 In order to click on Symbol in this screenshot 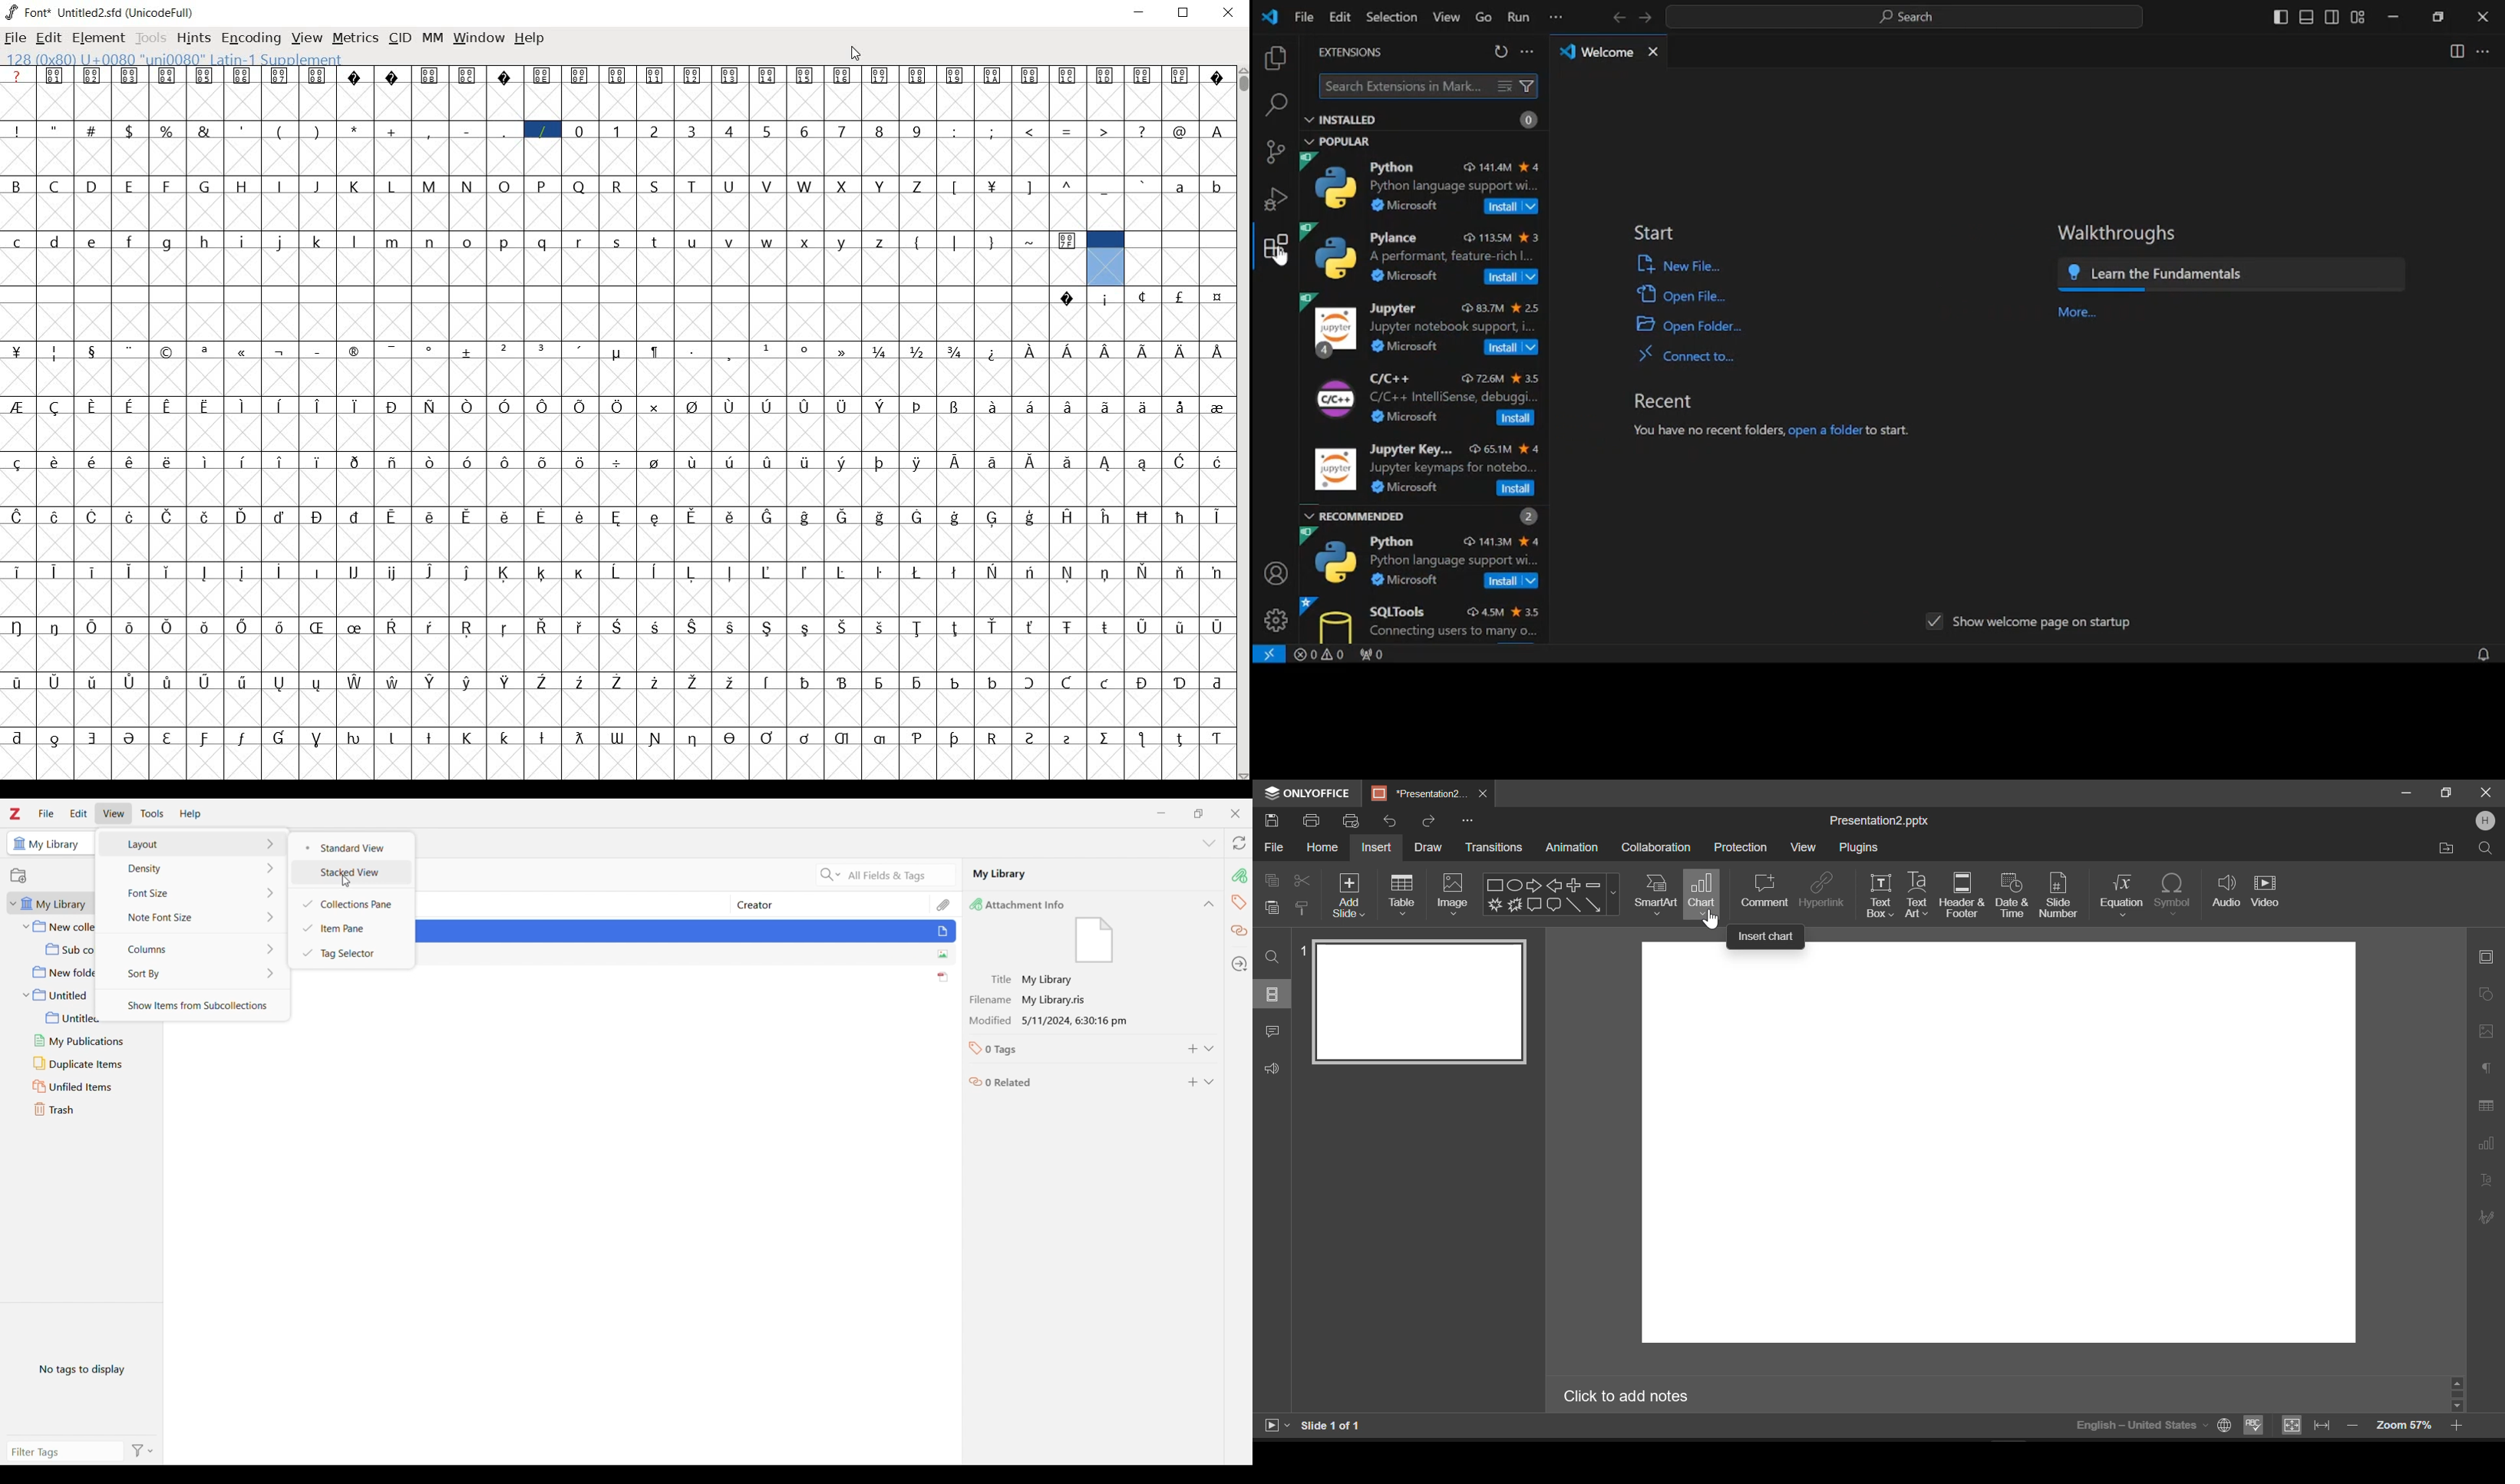, I will do `click(467, 571)`.